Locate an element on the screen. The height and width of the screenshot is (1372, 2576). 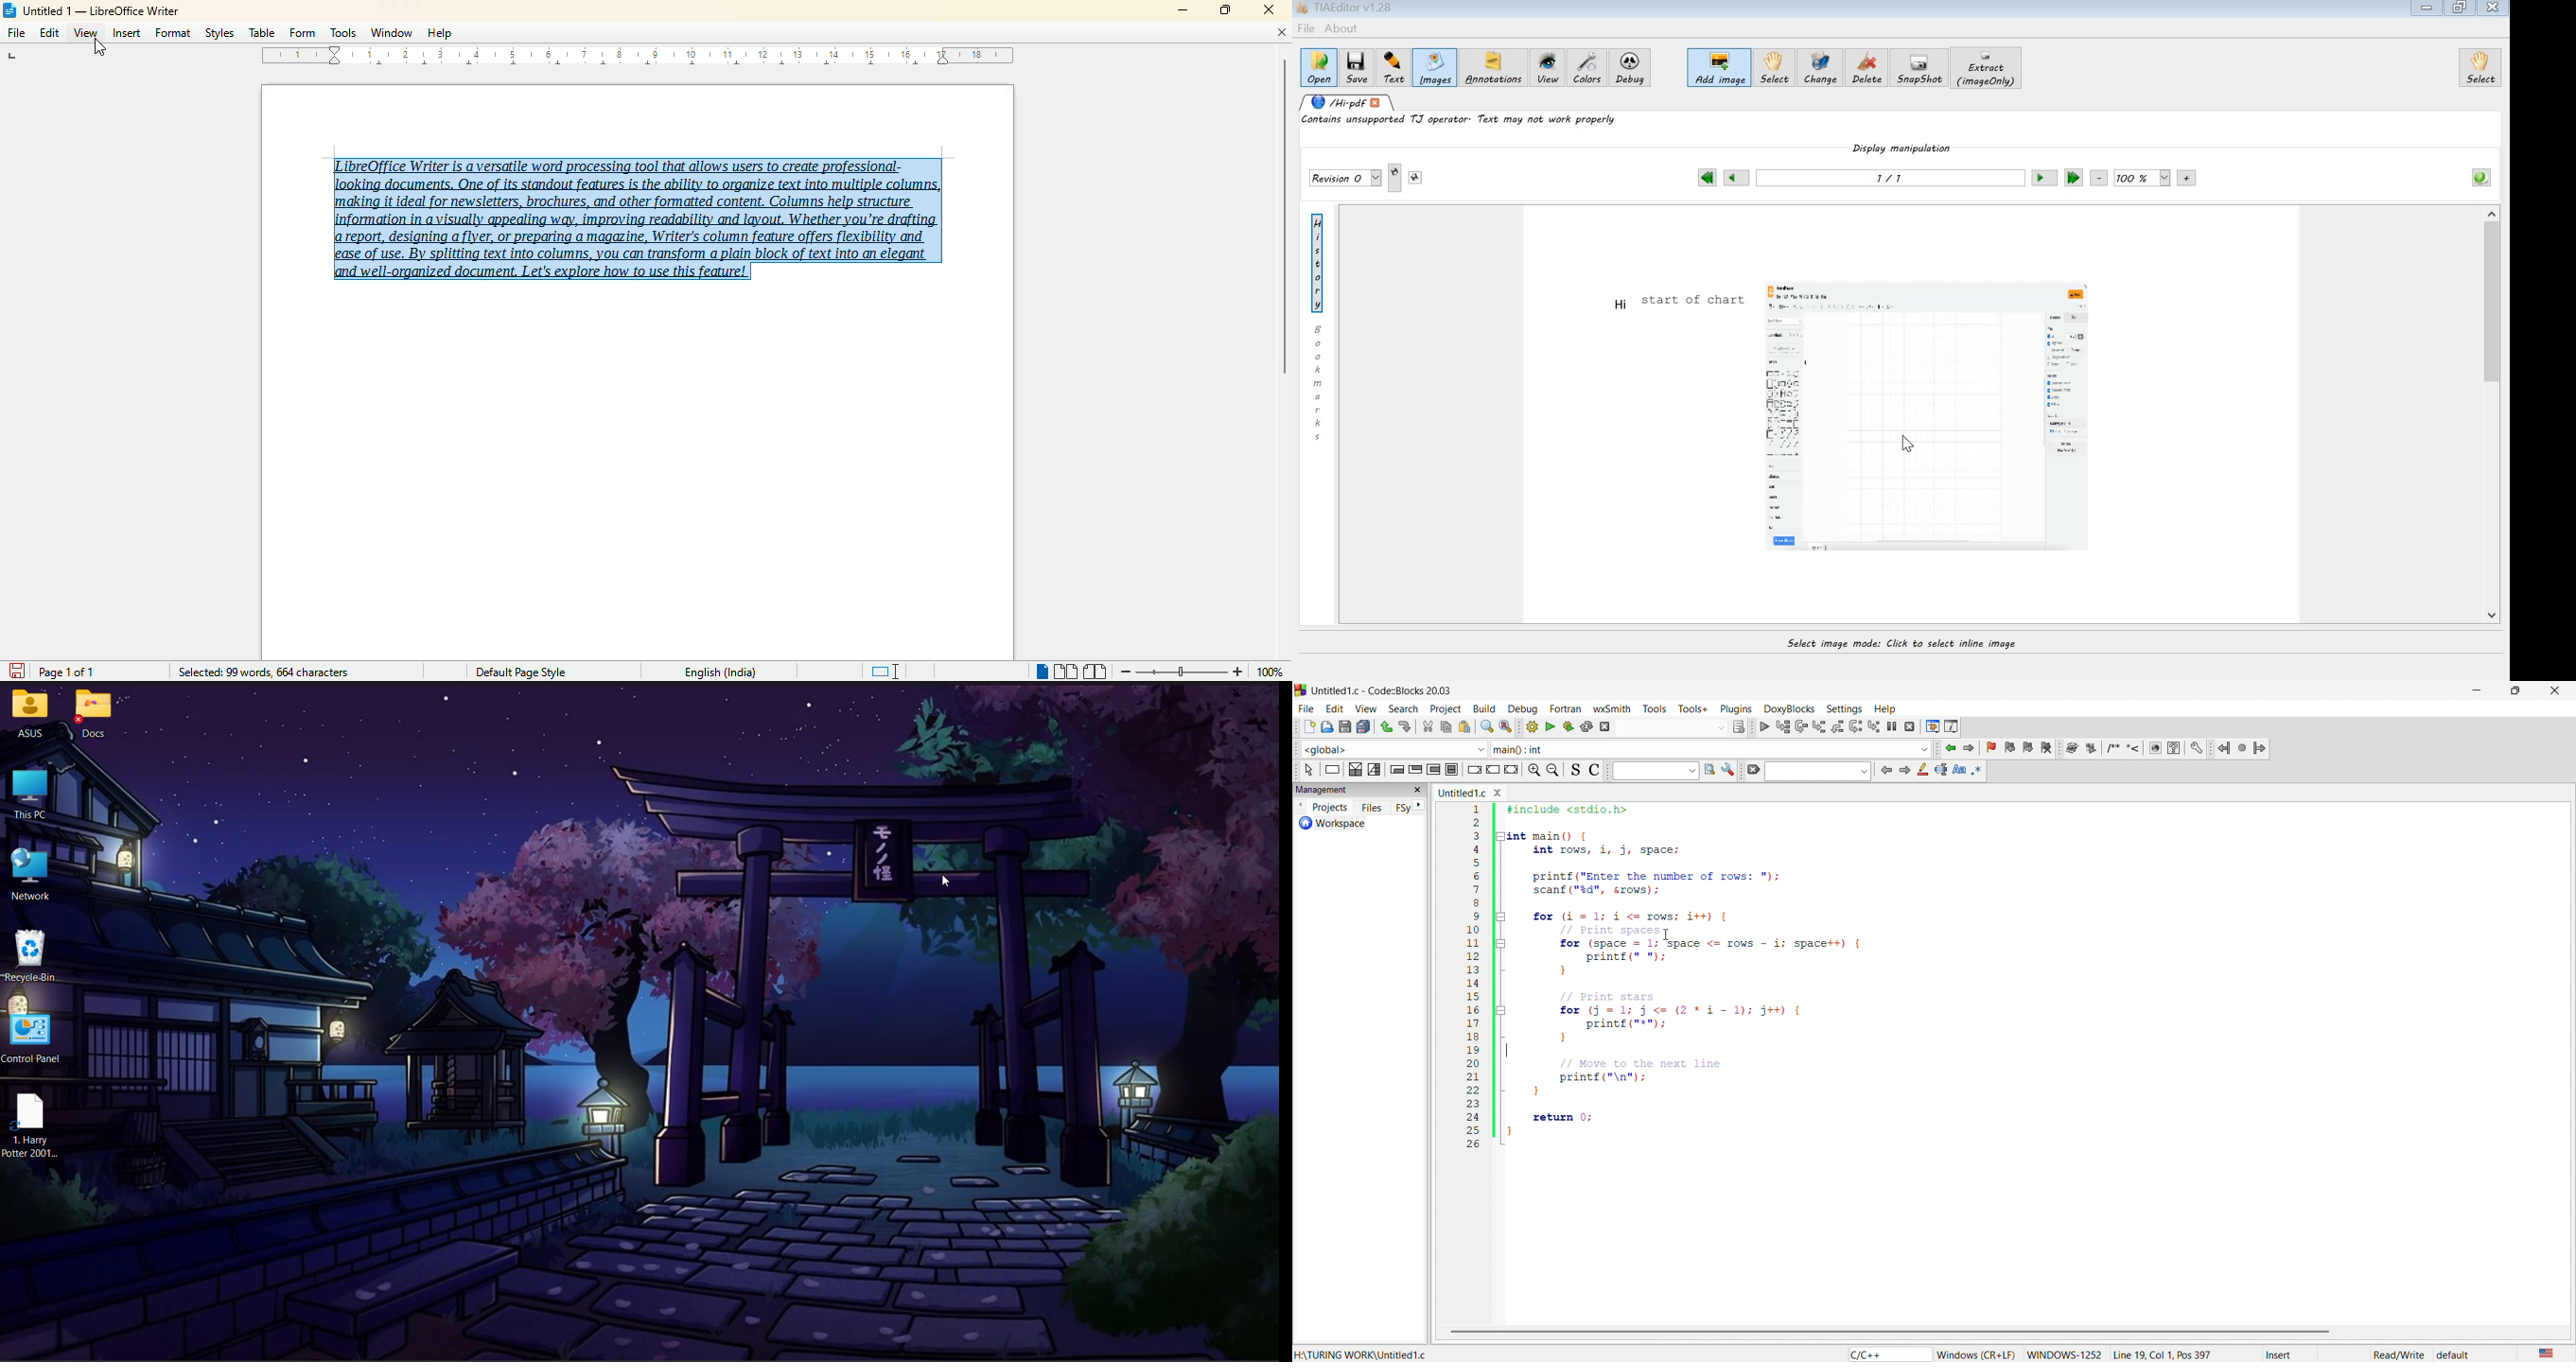
window is located at coordinates (393, 32).